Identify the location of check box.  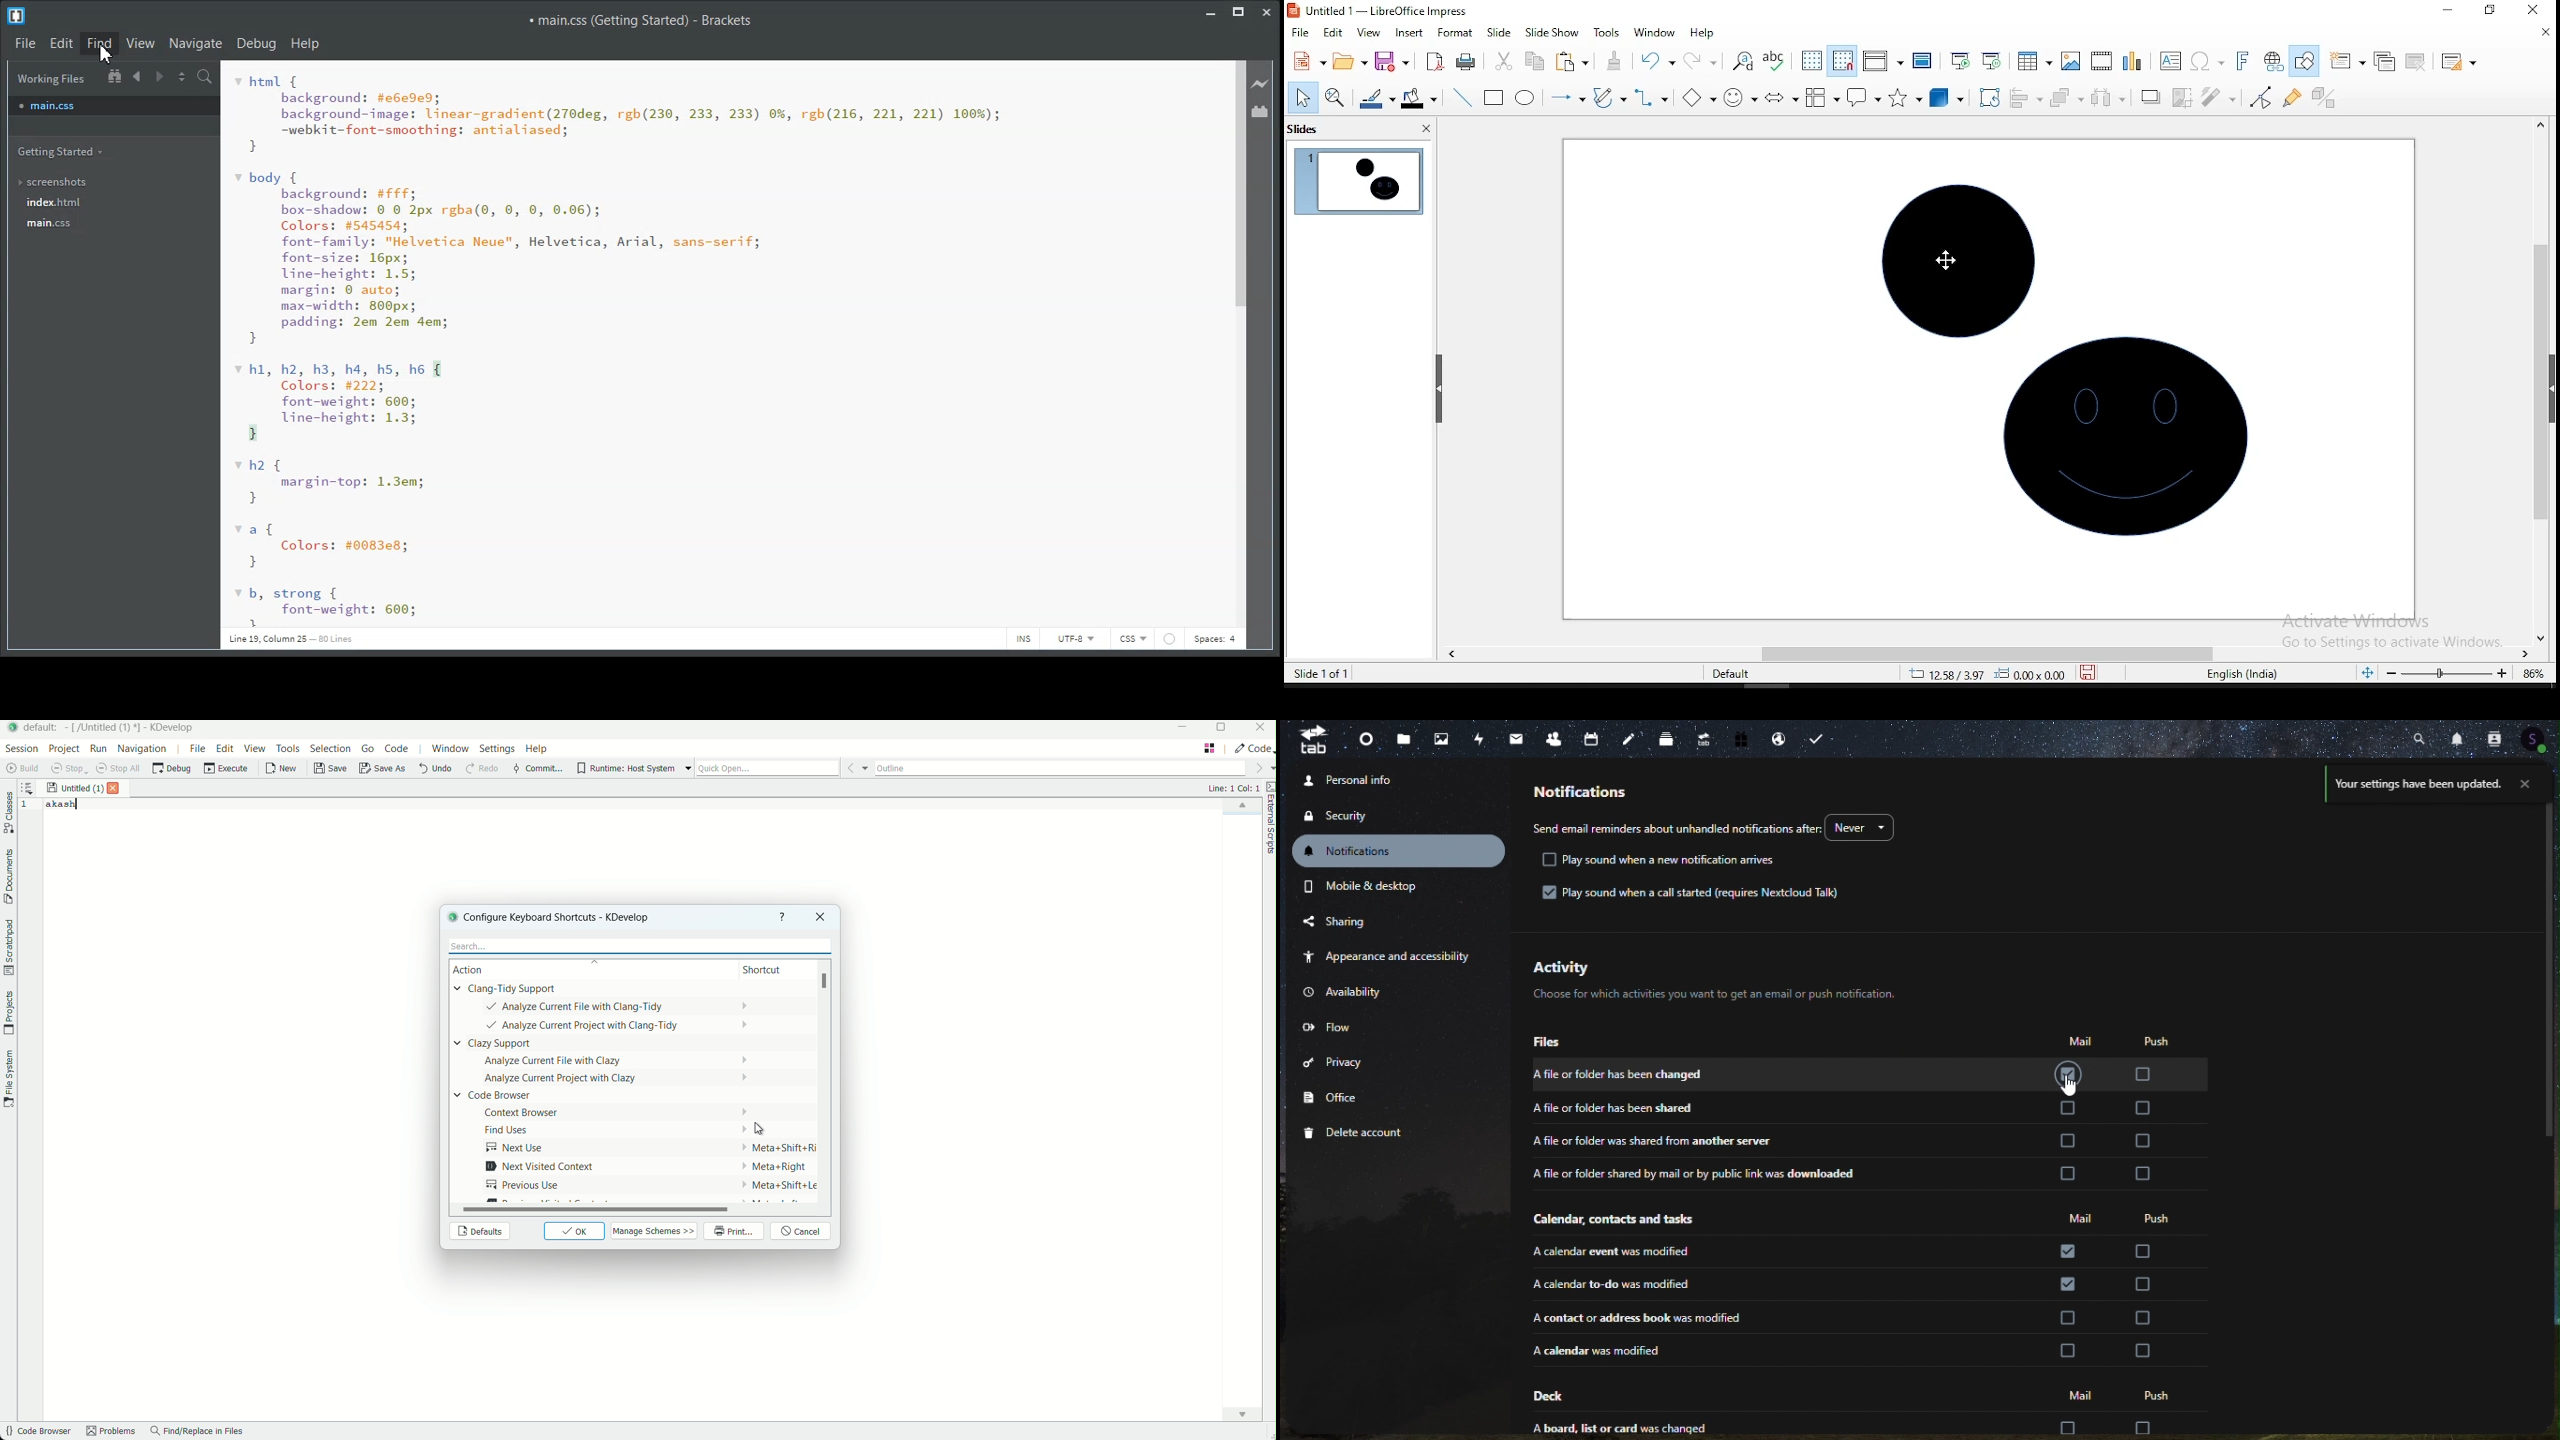
(2071, 1074).